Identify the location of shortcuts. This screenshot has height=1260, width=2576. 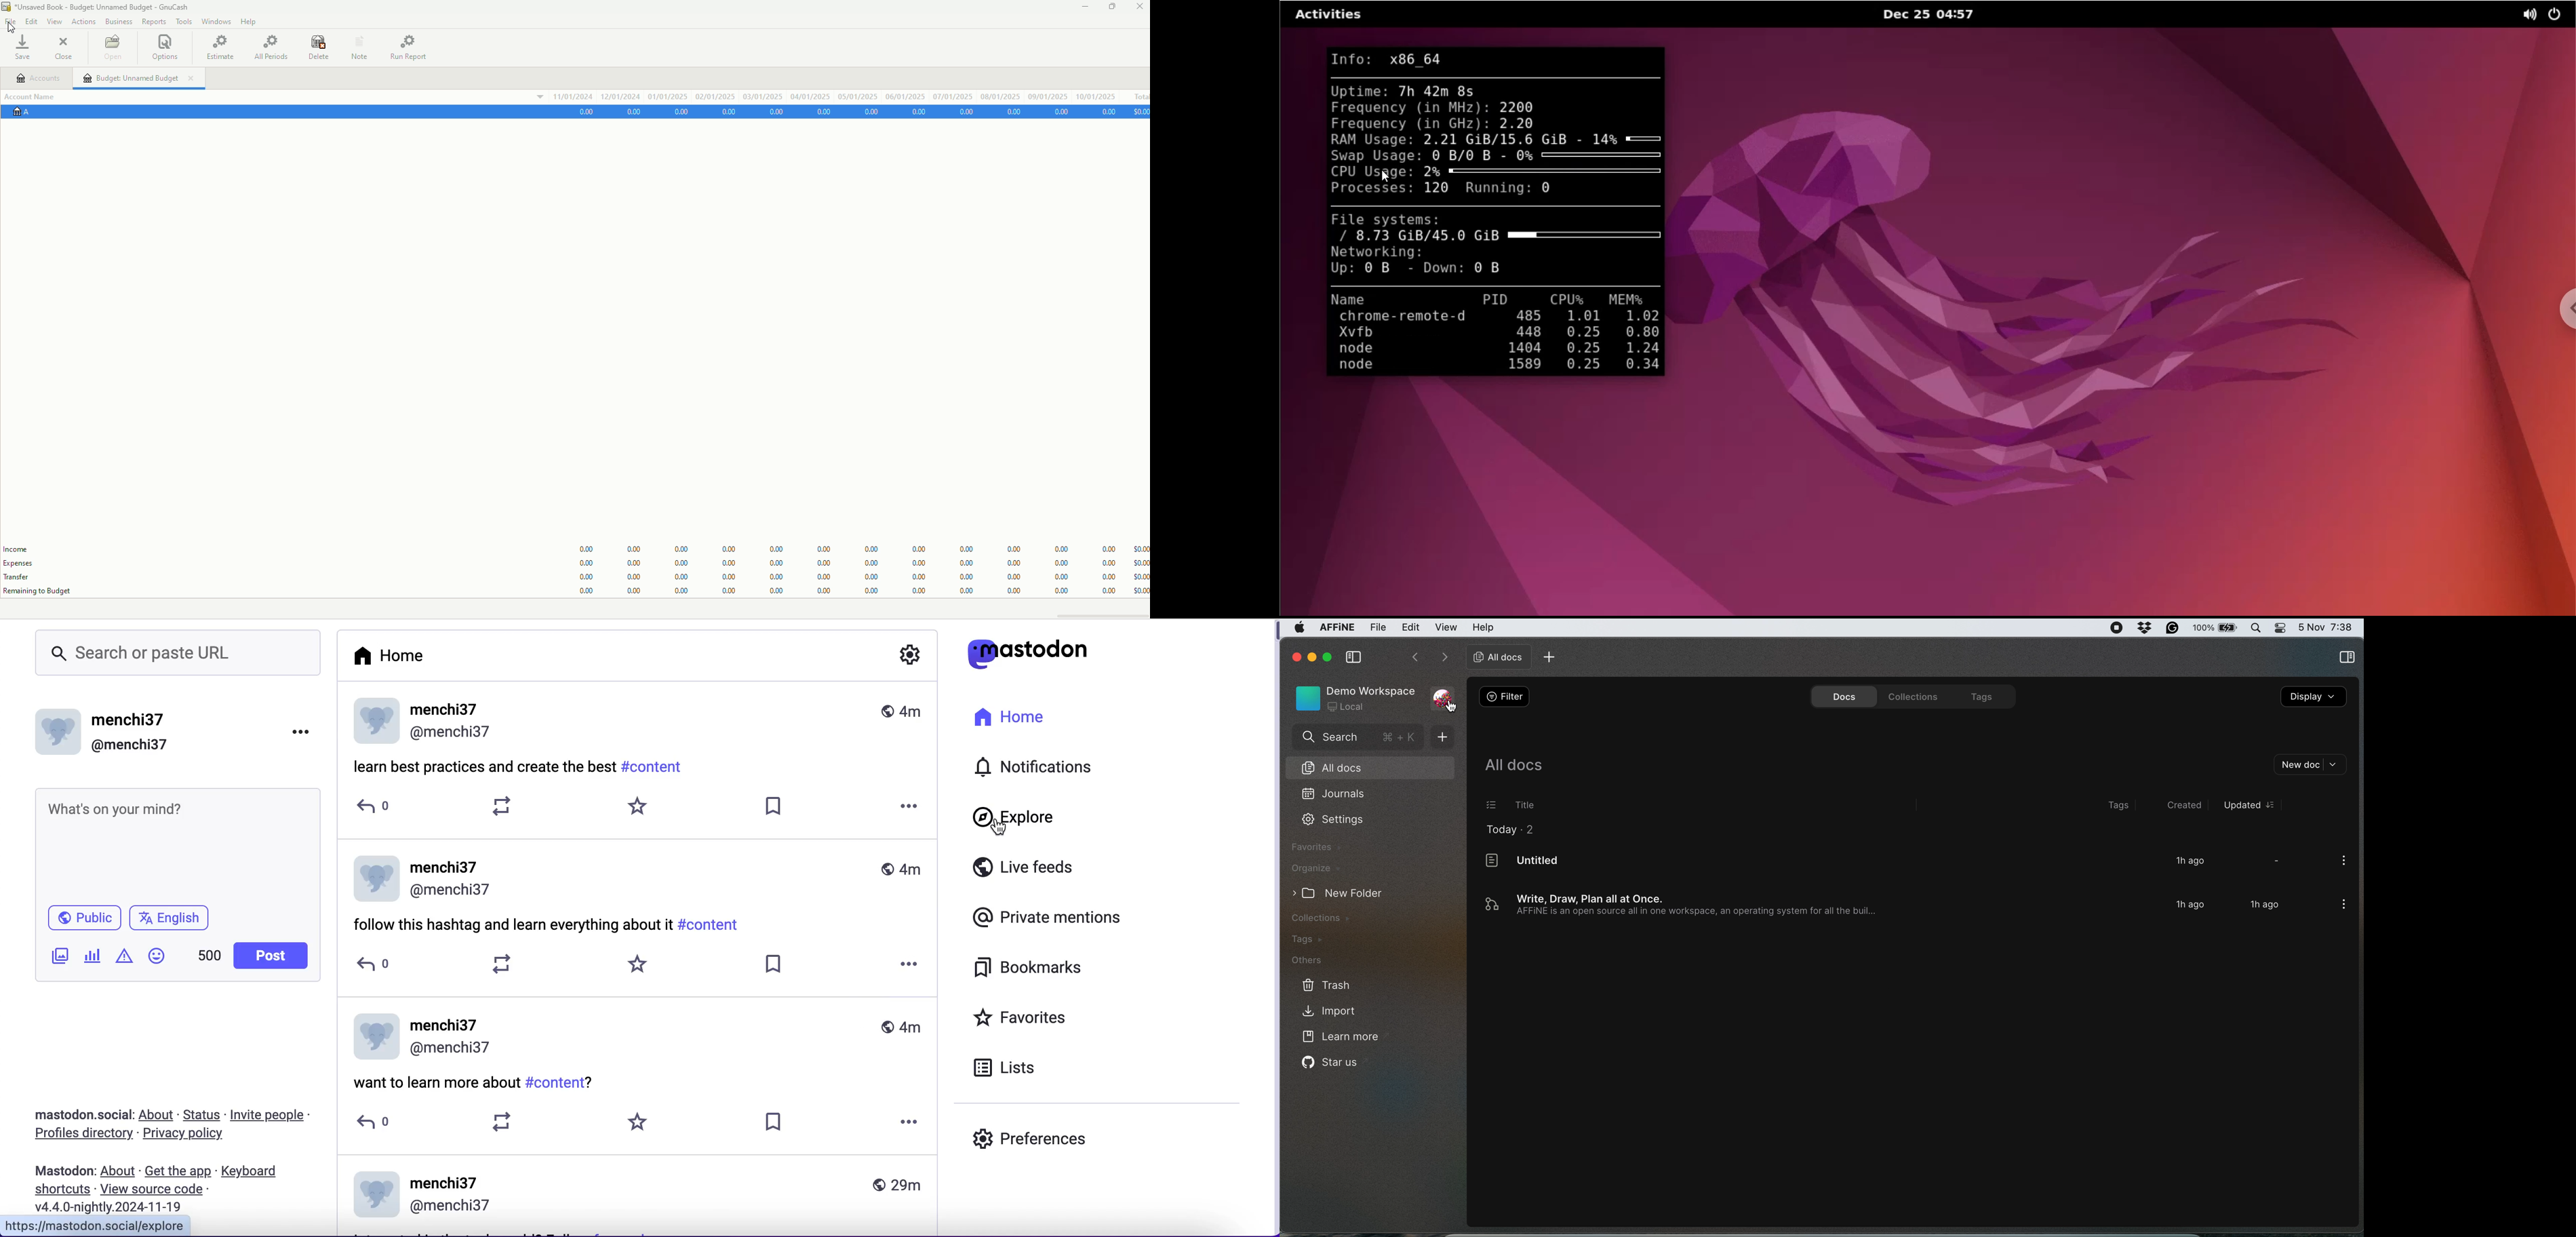
(61, 1192).